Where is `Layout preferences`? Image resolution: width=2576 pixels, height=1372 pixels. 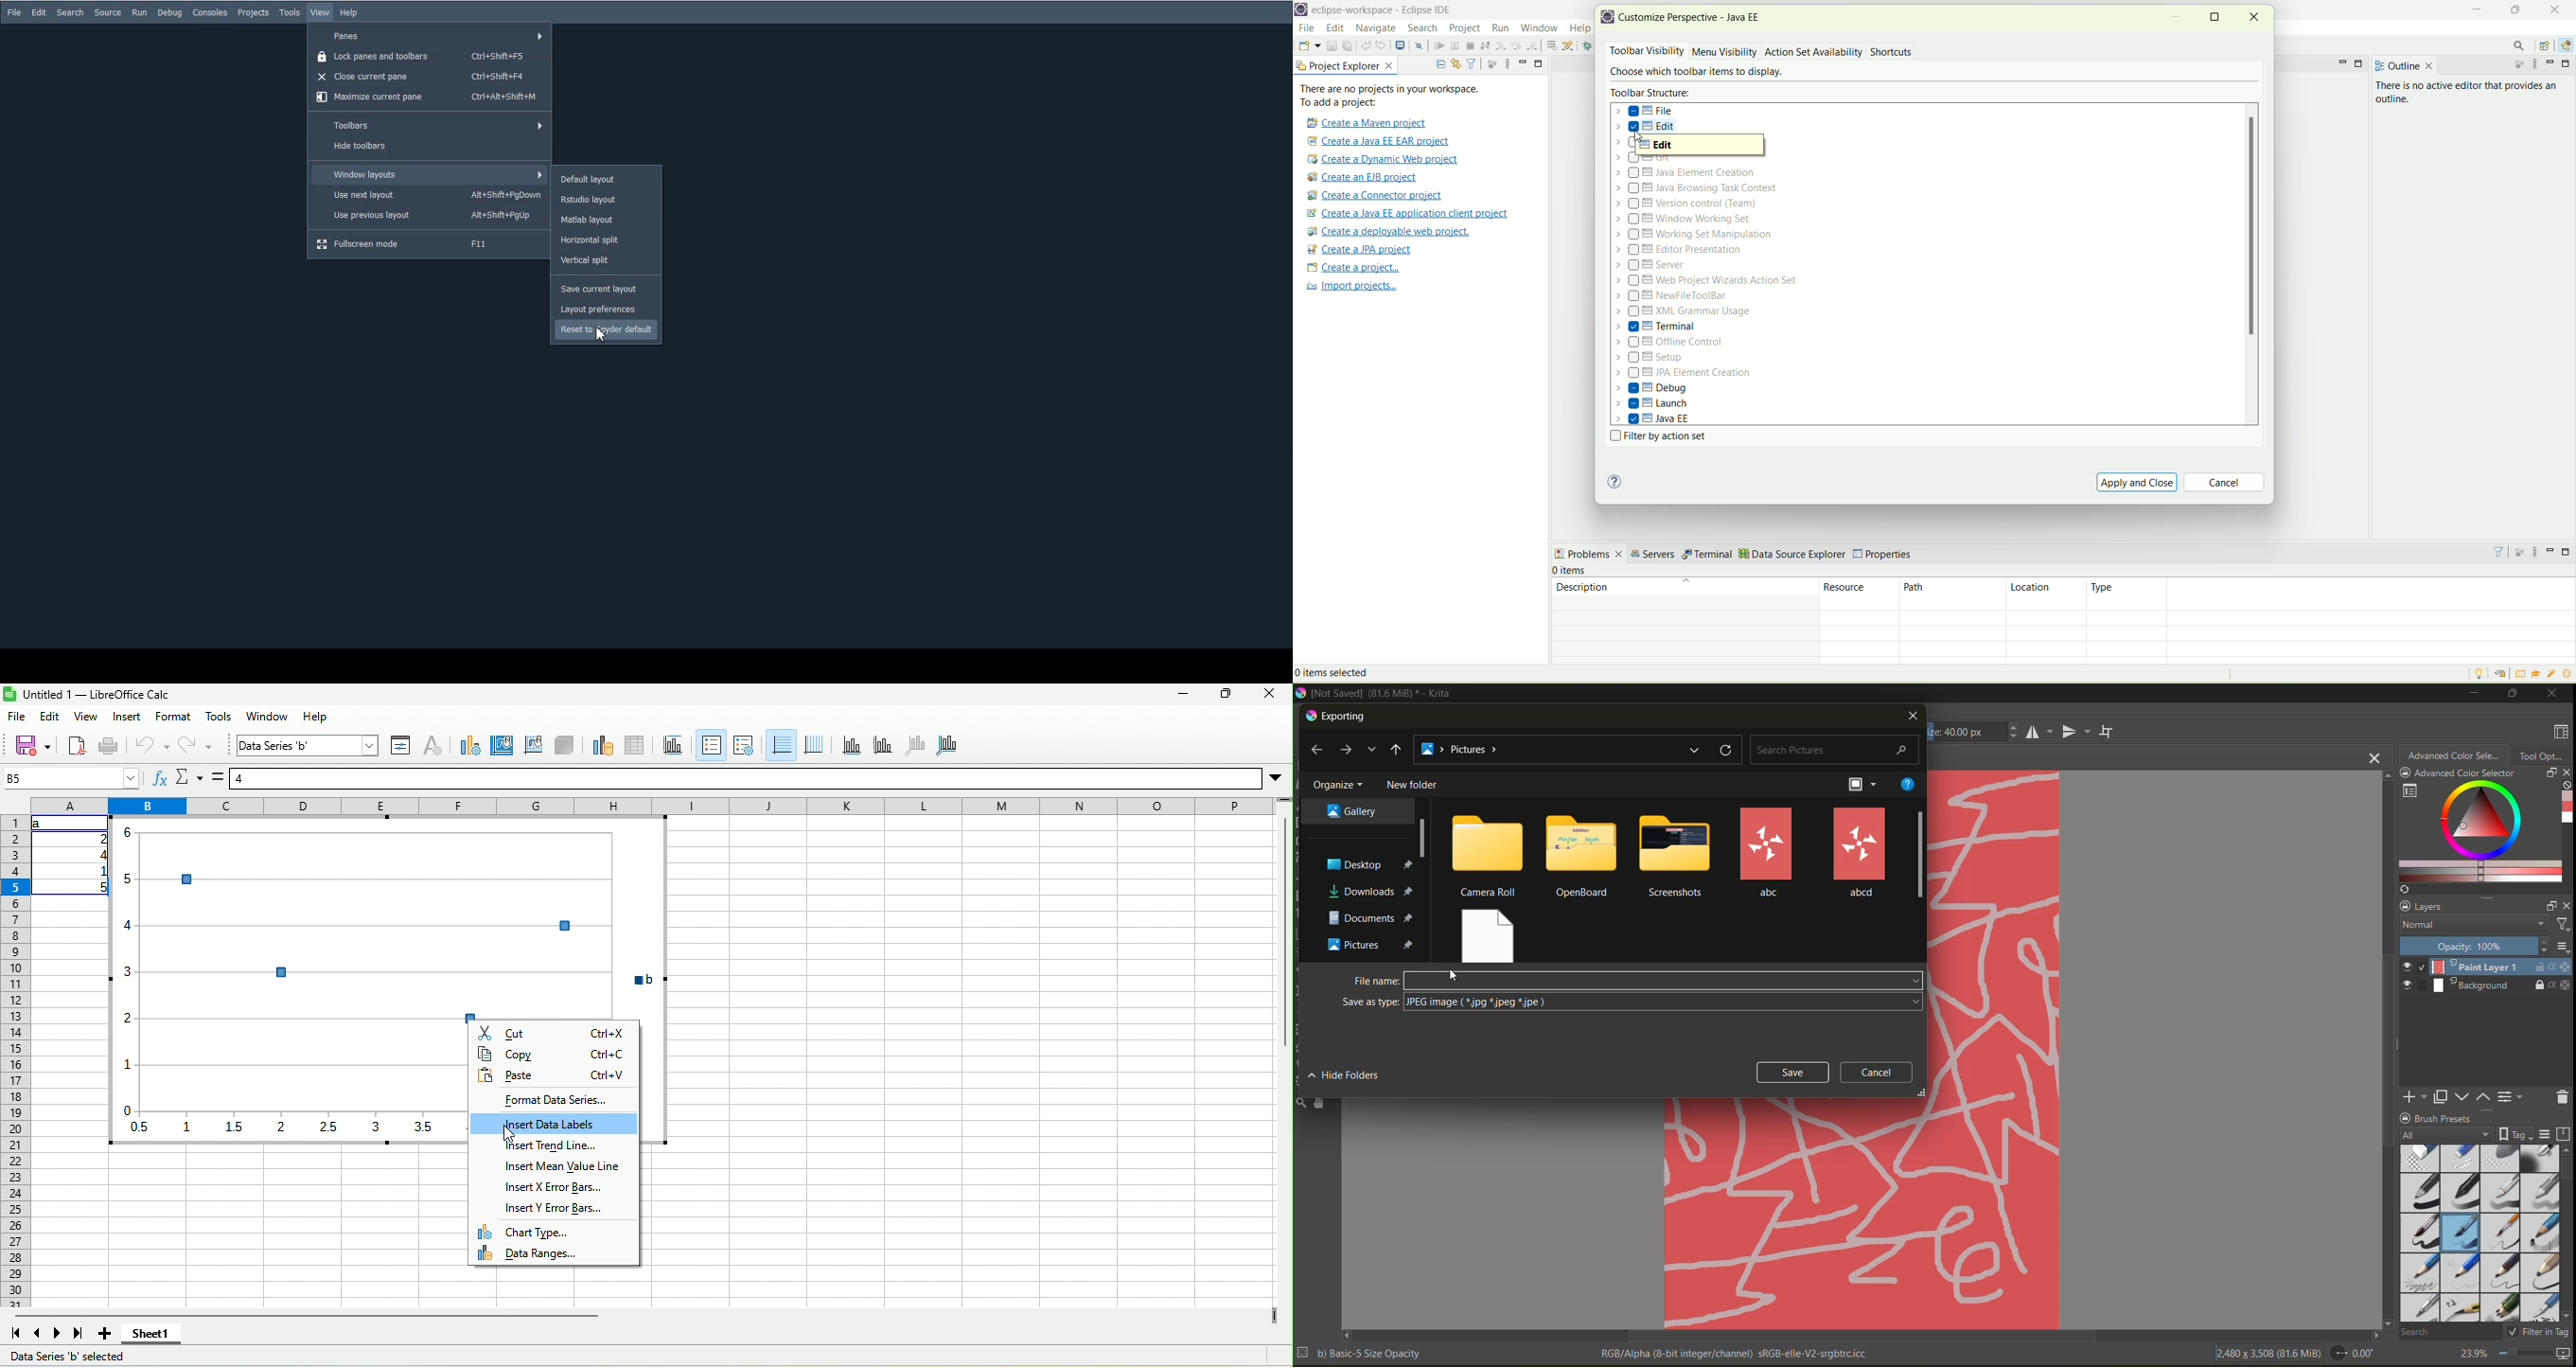
Layout preferences is located at coordinates (605, 309).